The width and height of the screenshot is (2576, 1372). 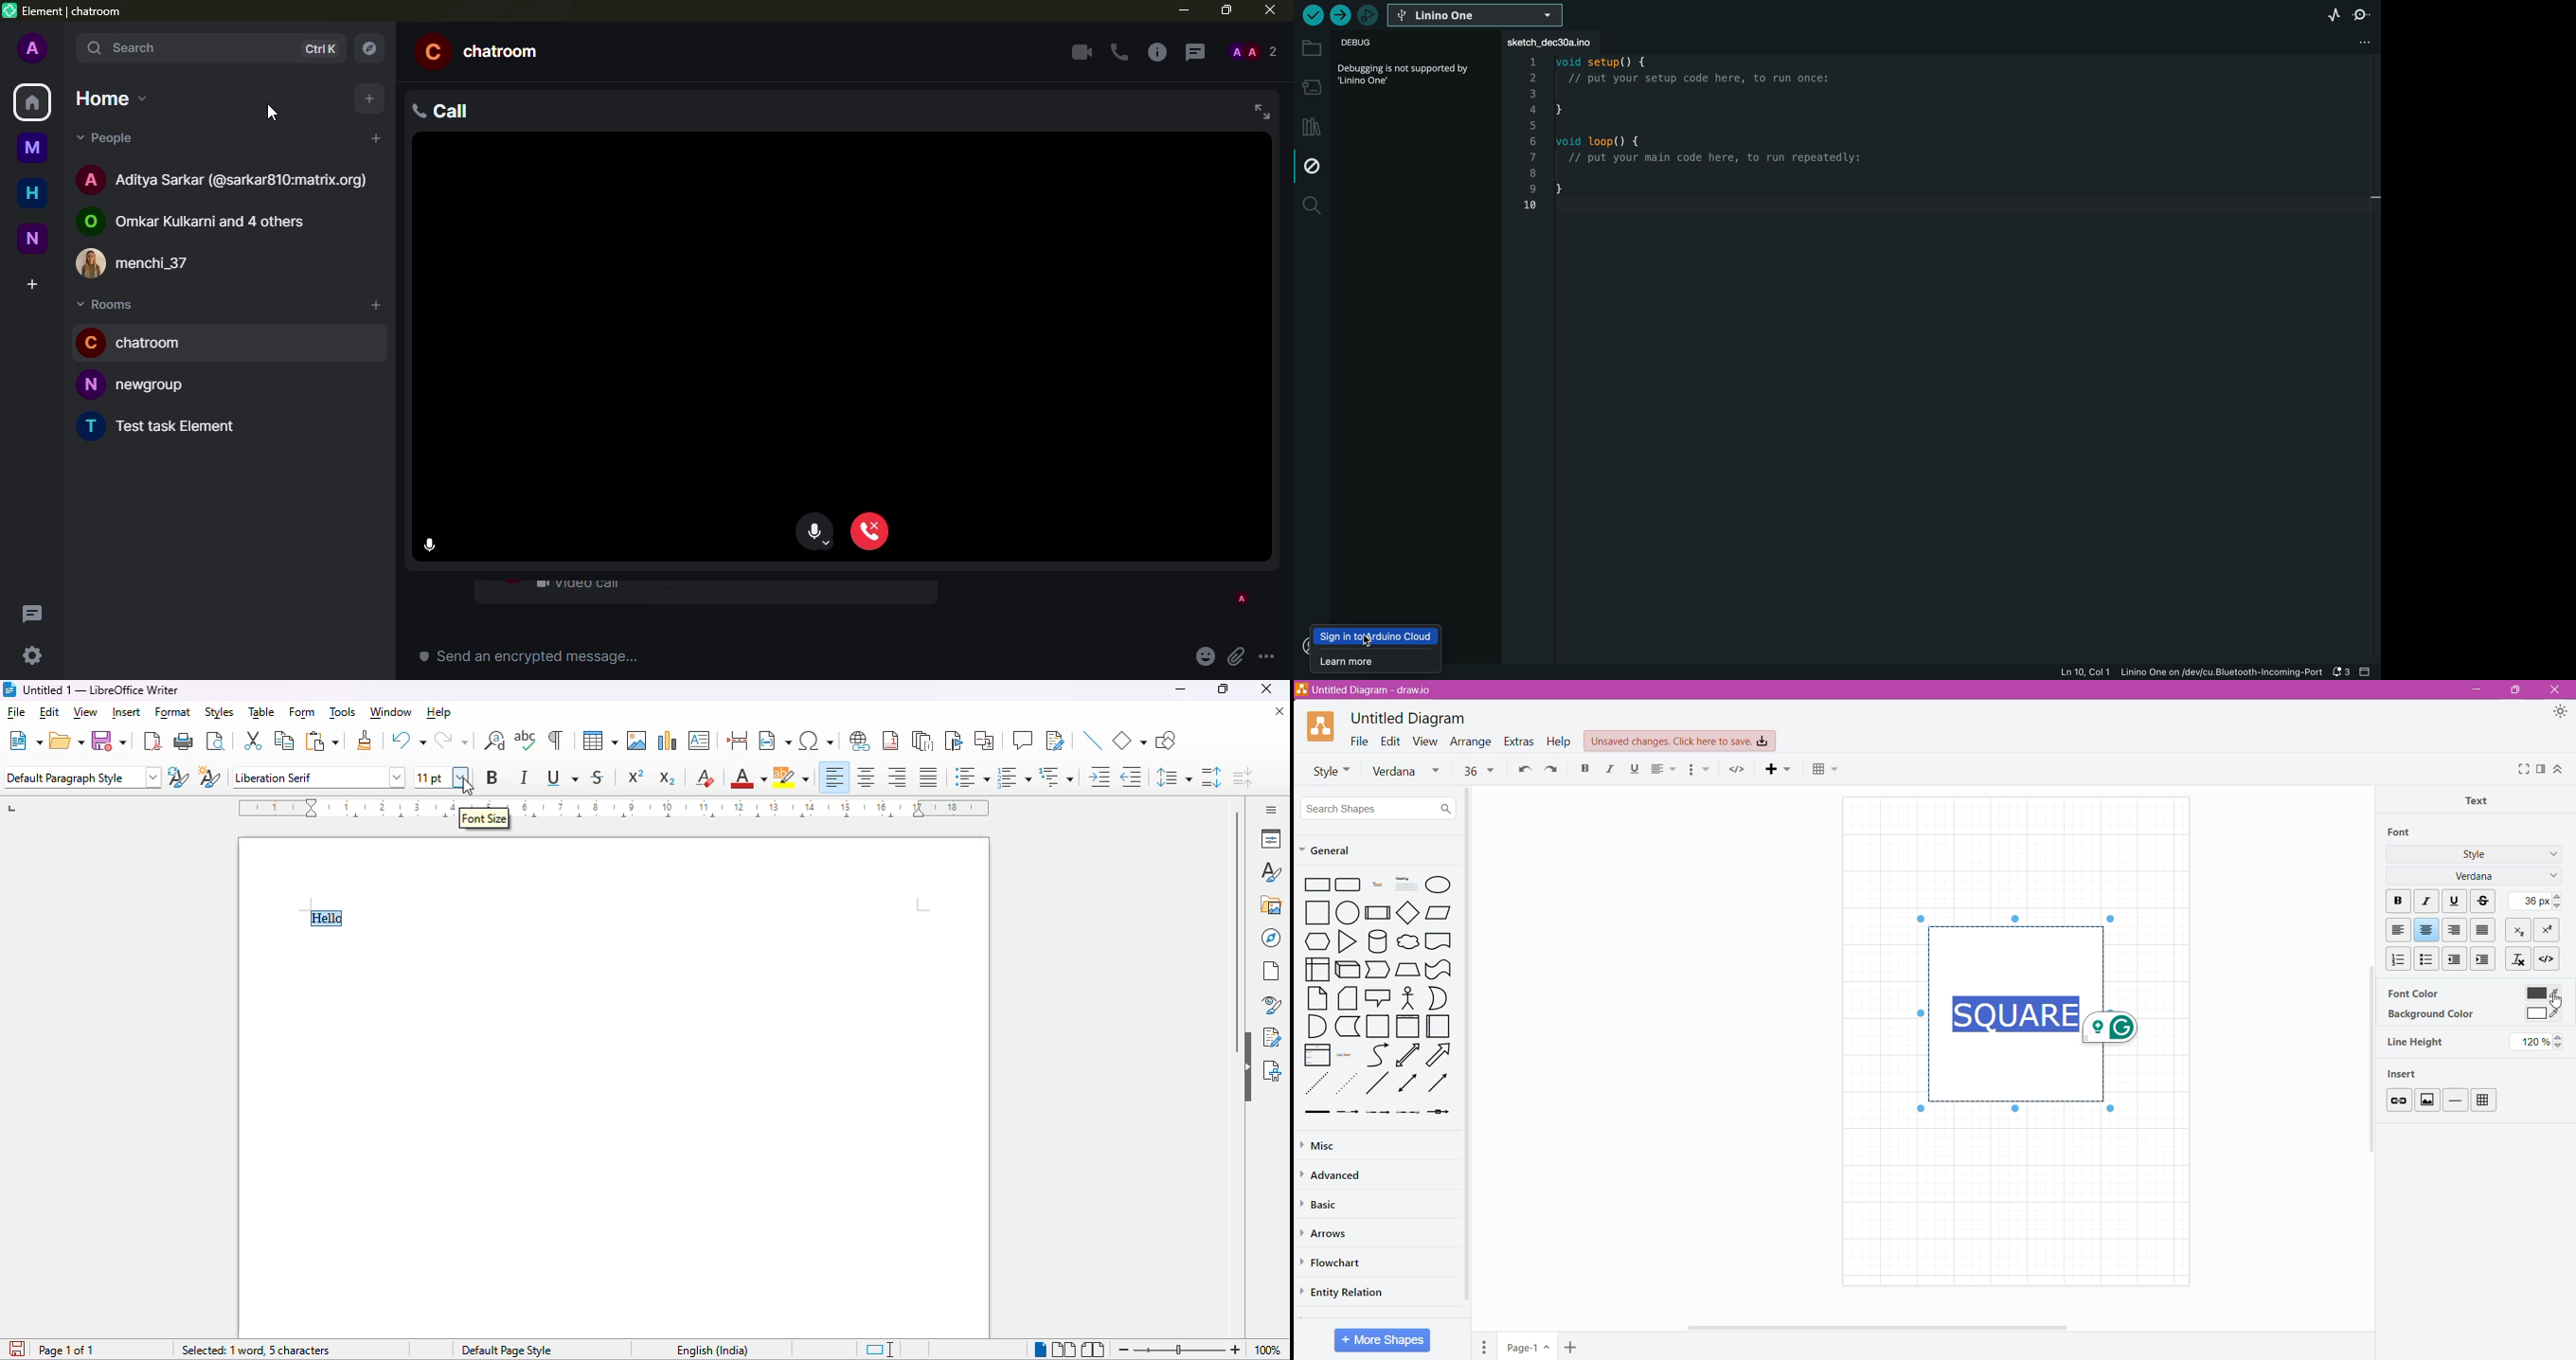 I want to click on open, so click(x=66, y=741).